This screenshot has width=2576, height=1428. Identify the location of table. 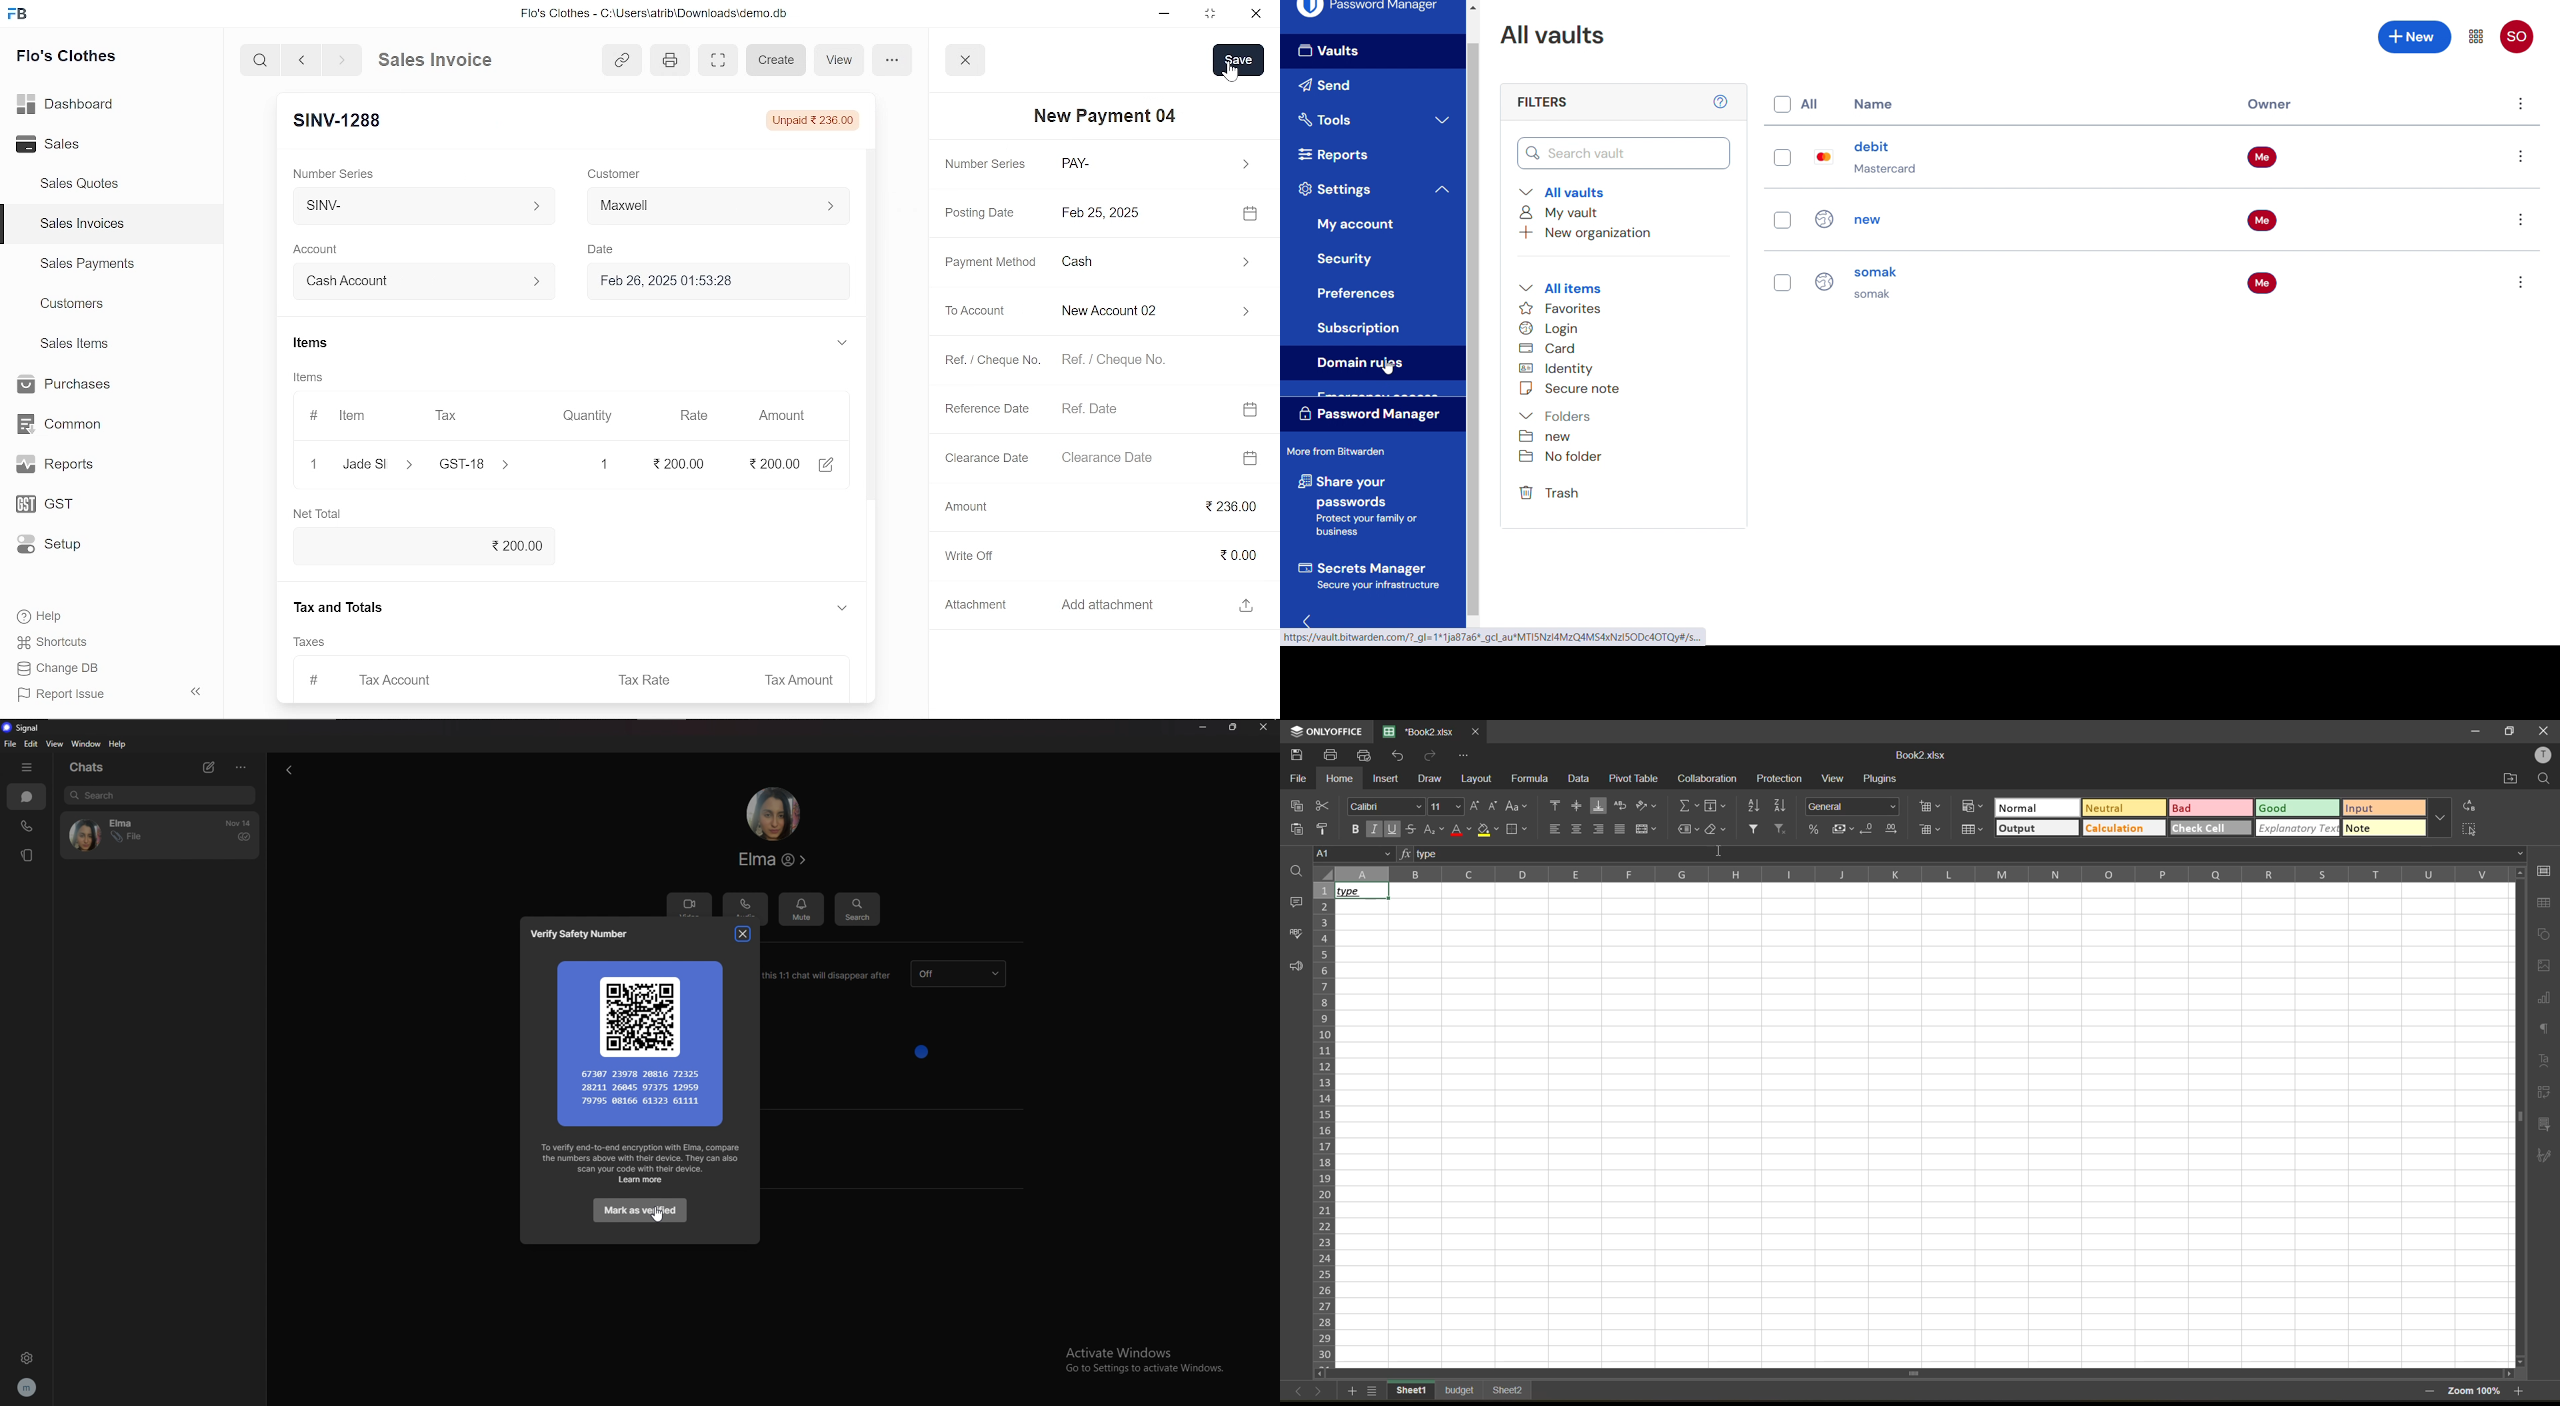
(2544, 903).